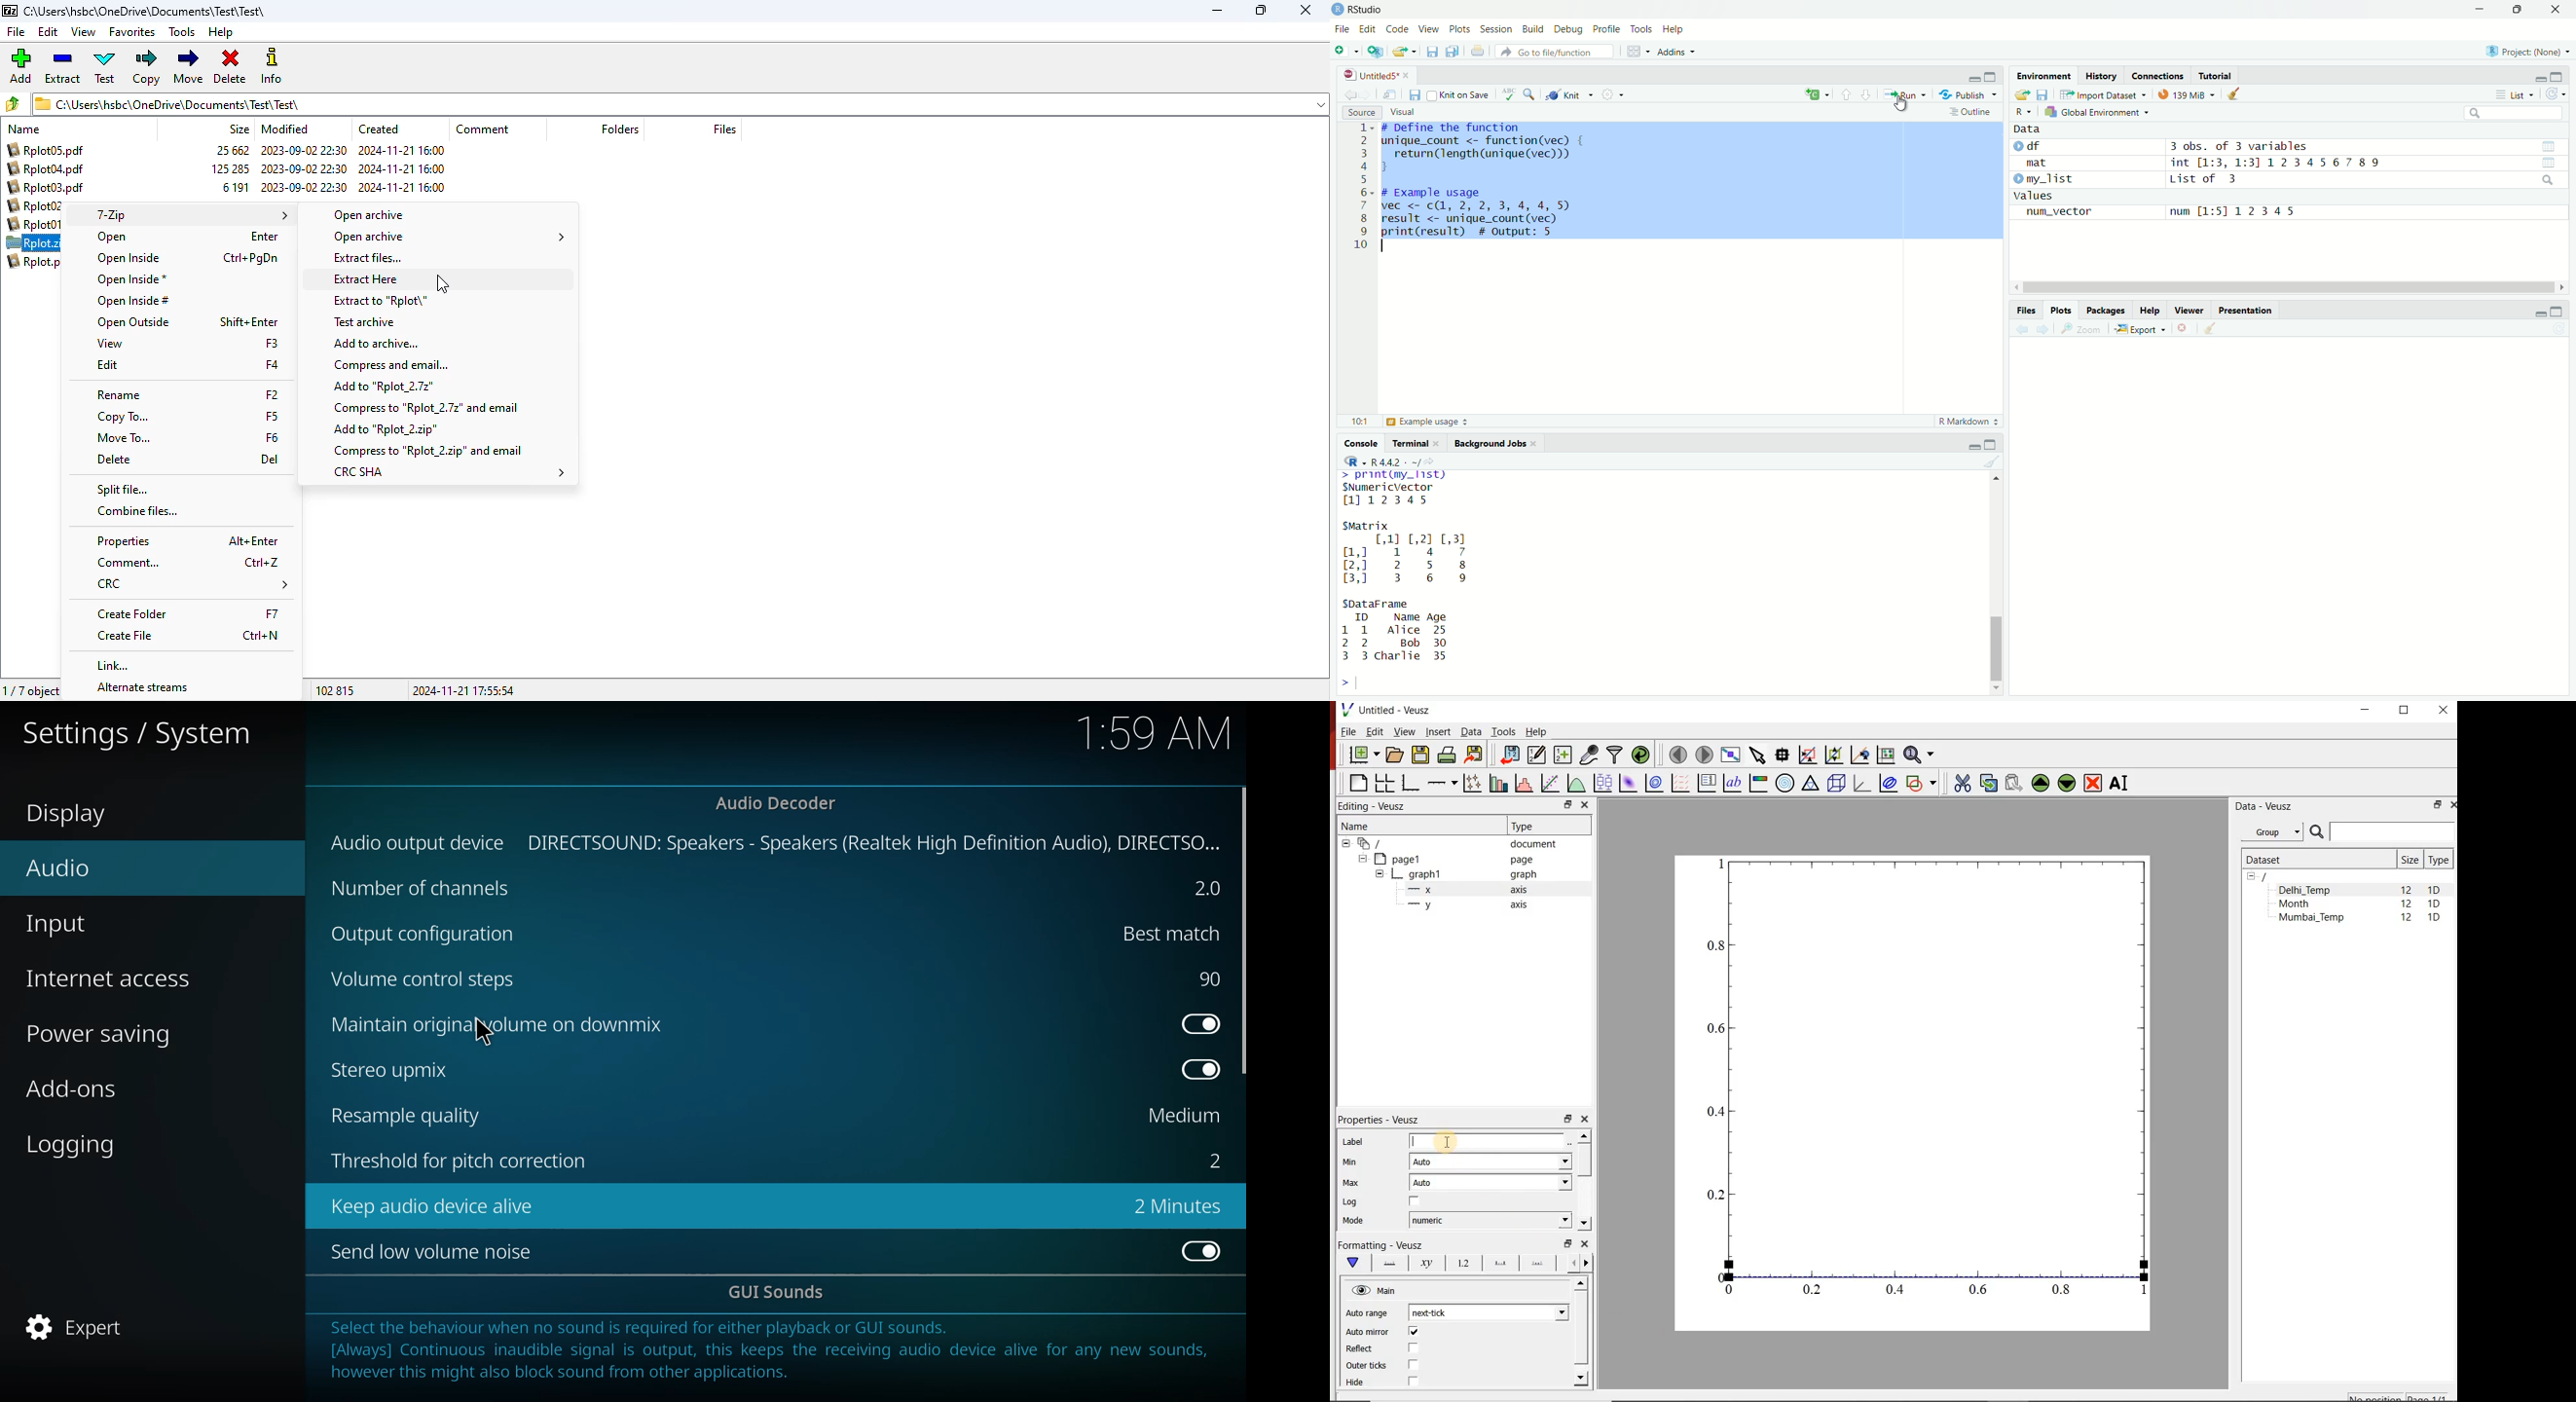 The height and width of the screenshot is (1428, 2576). Describe the element at coordinates (1860, 783) in the screenshot. I see `3d graph` at that location.